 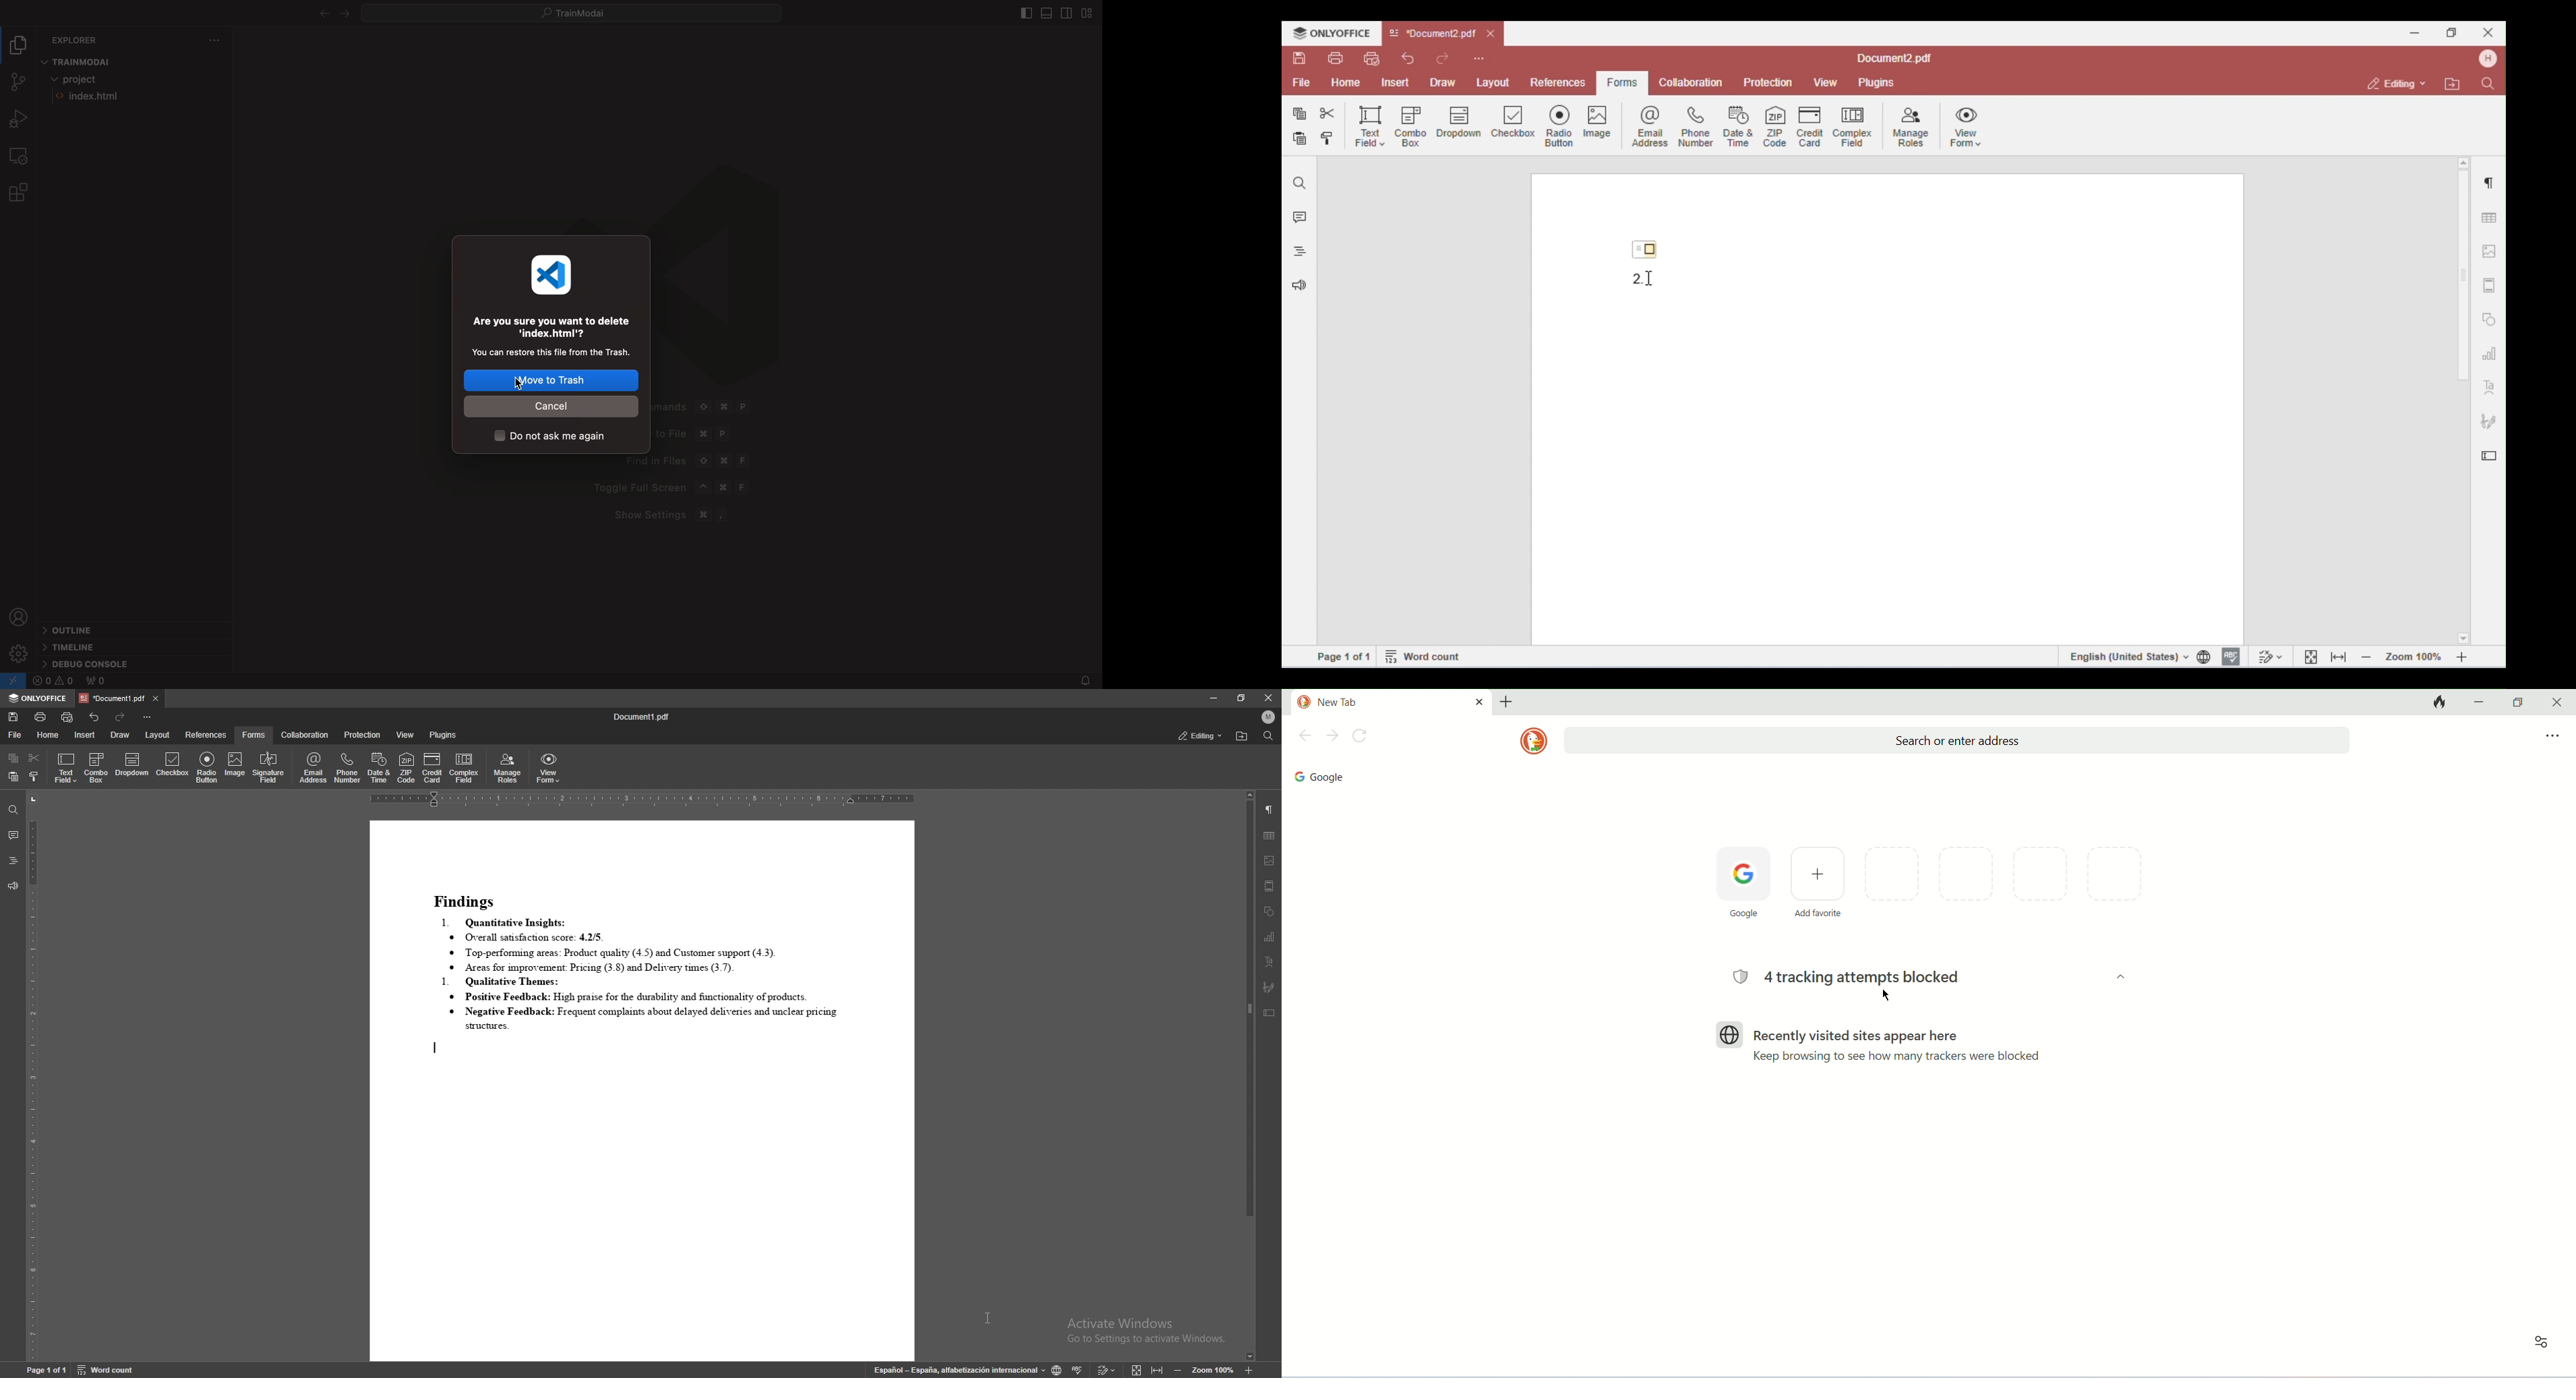 I want to click on file name, so click(x=643, y=718).